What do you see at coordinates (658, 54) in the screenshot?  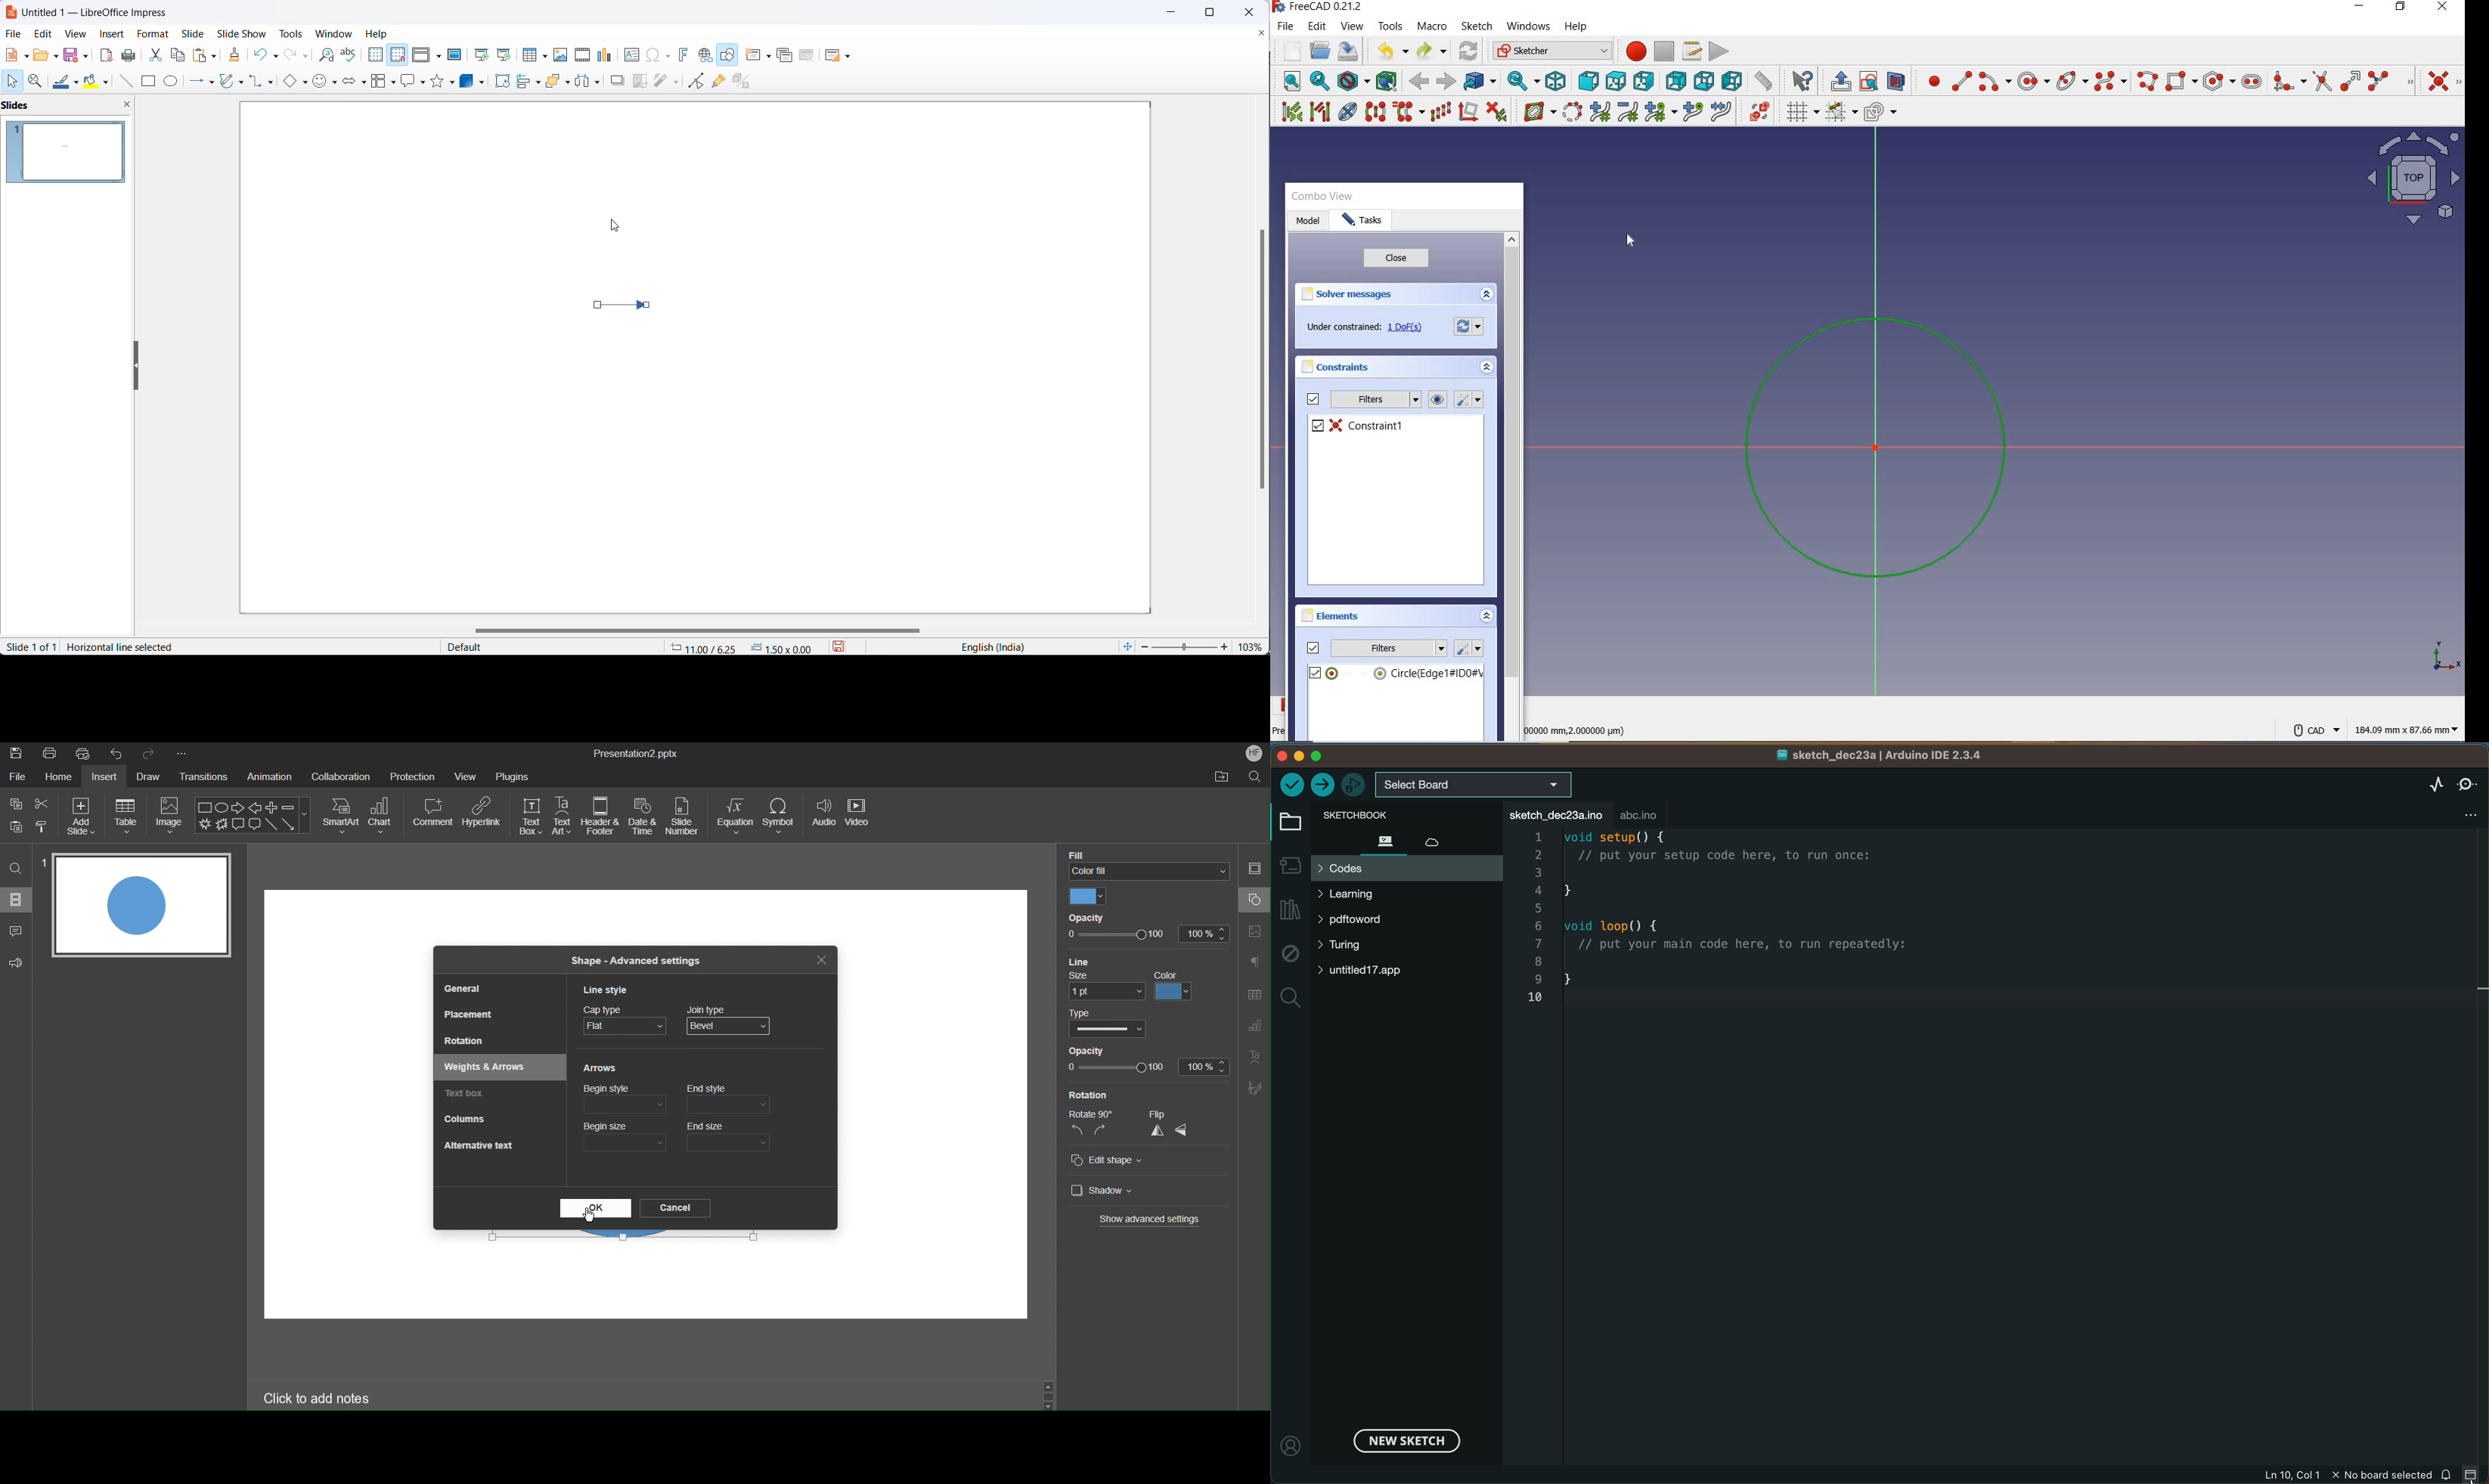 I see `insert special characters` at bounding box center [658, 54].